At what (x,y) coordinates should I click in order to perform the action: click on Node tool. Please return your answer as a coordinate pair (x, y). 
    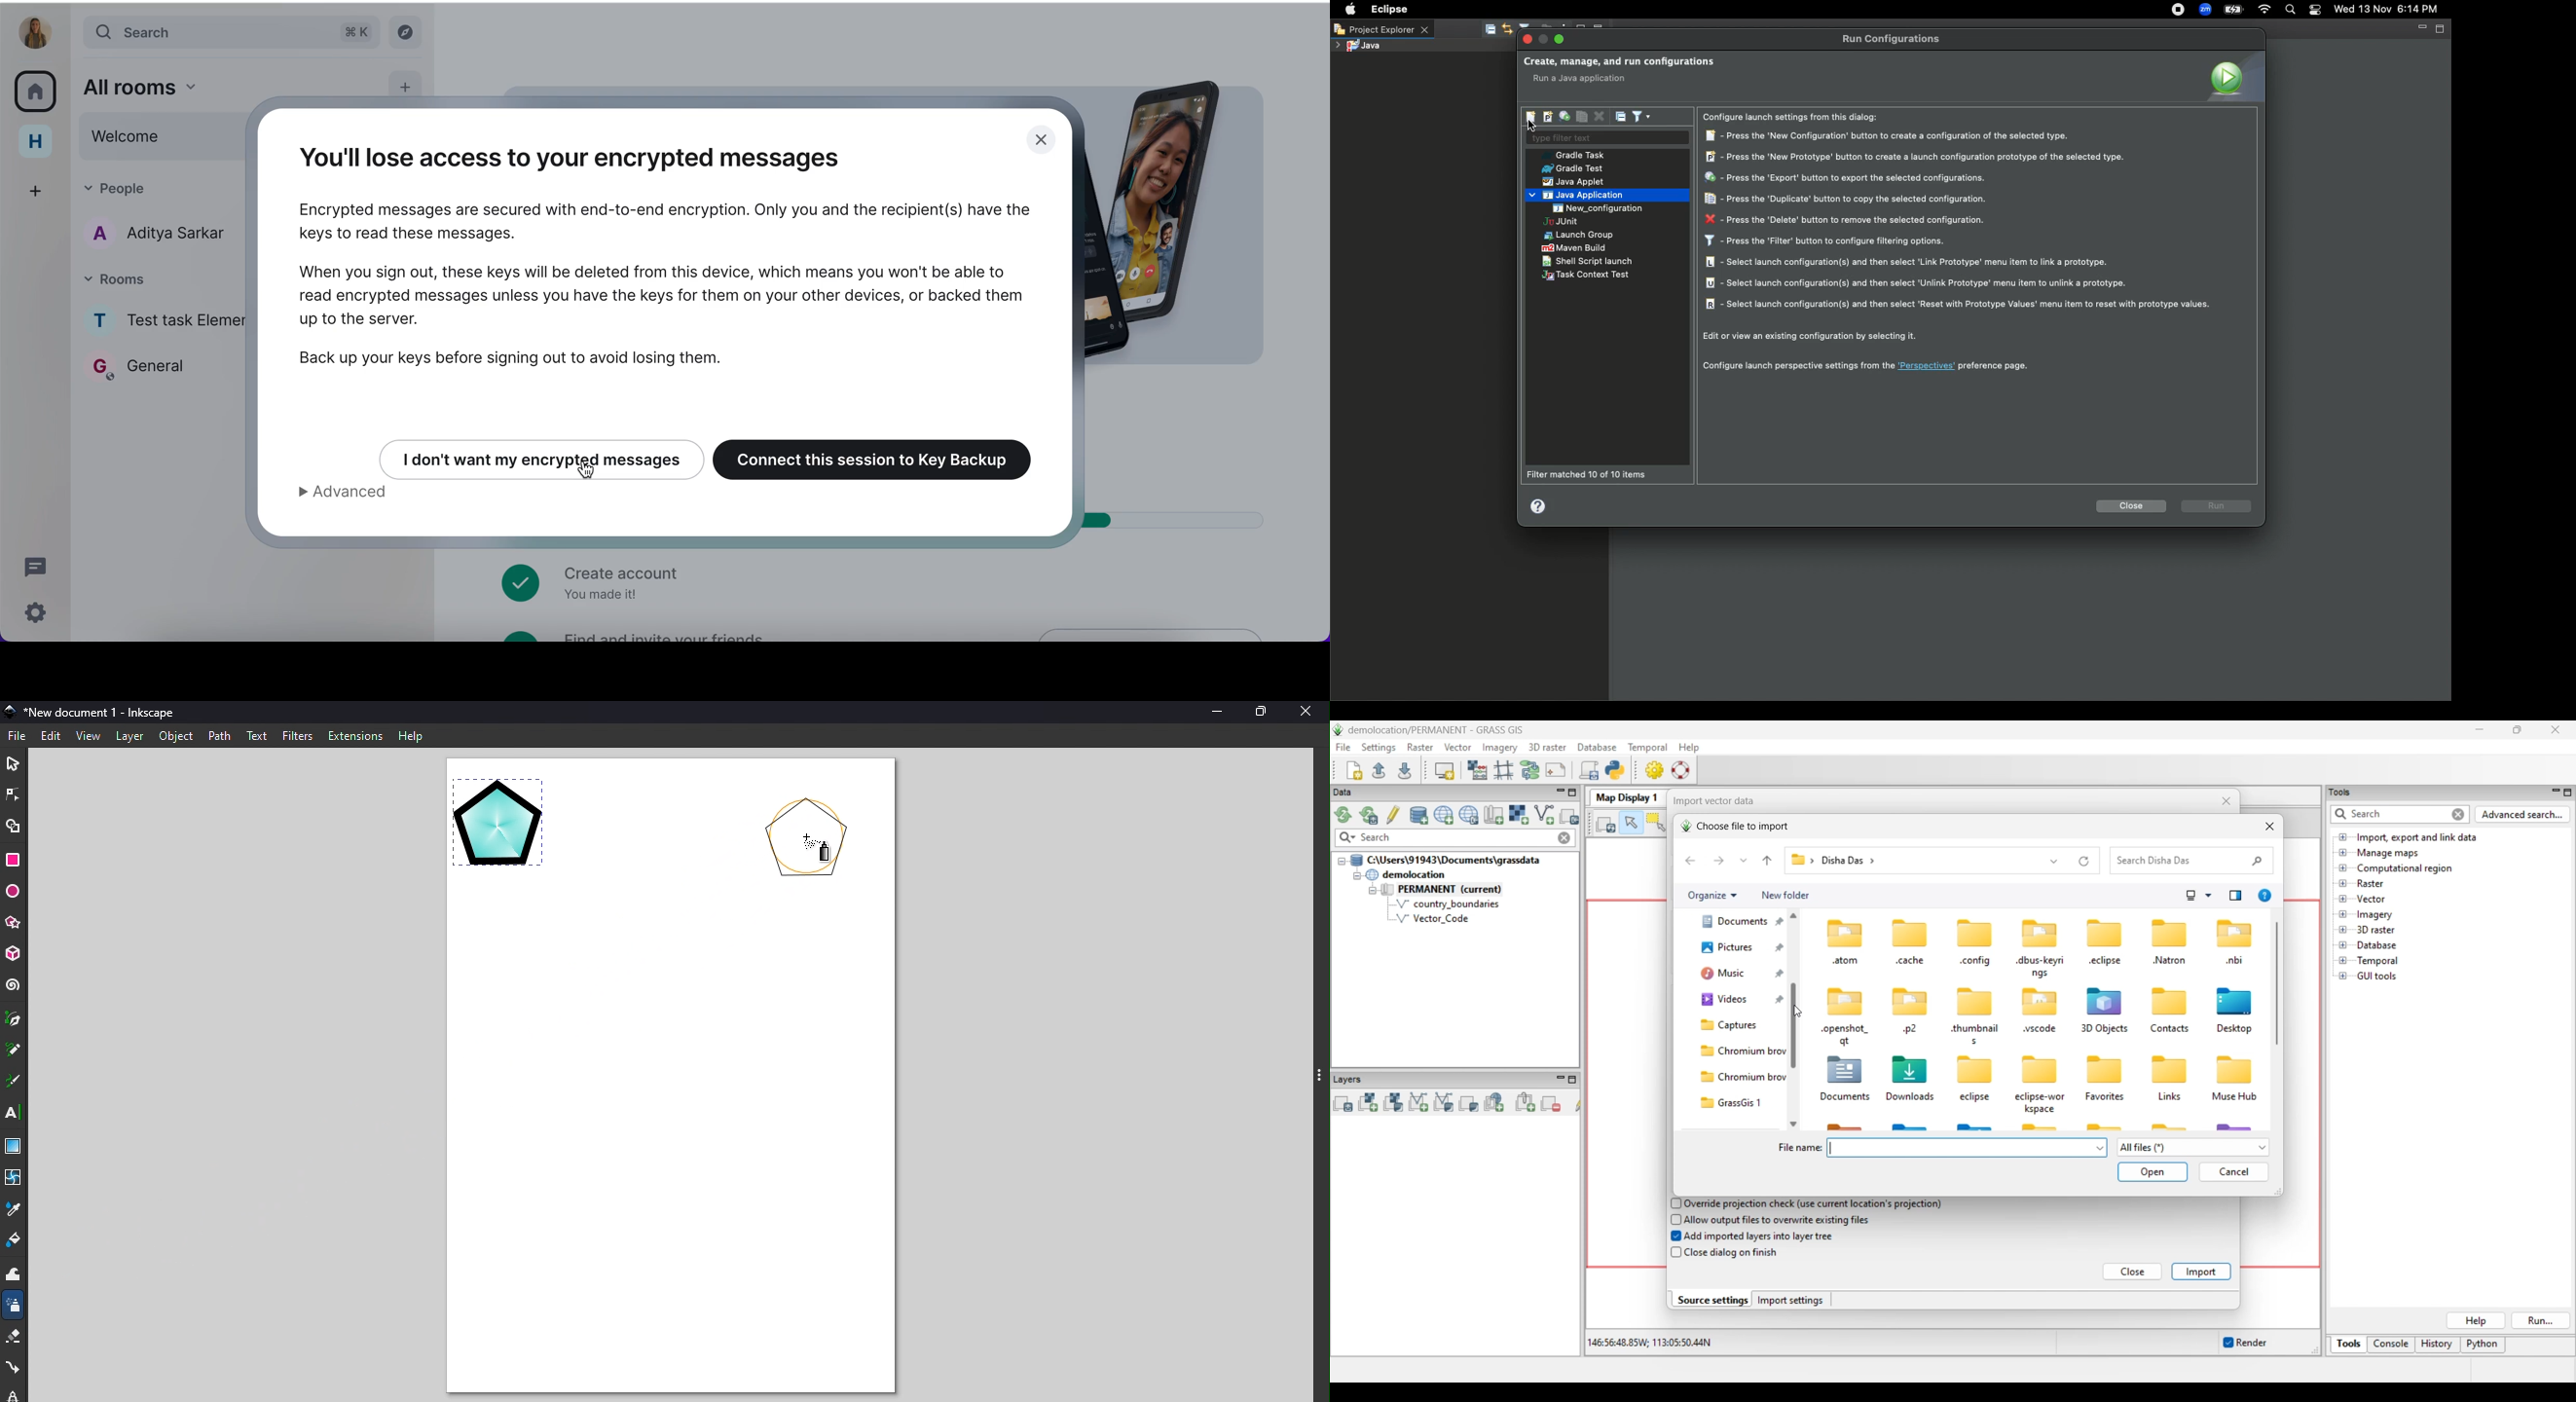
    Looking at the image, I should click on (15, 792).